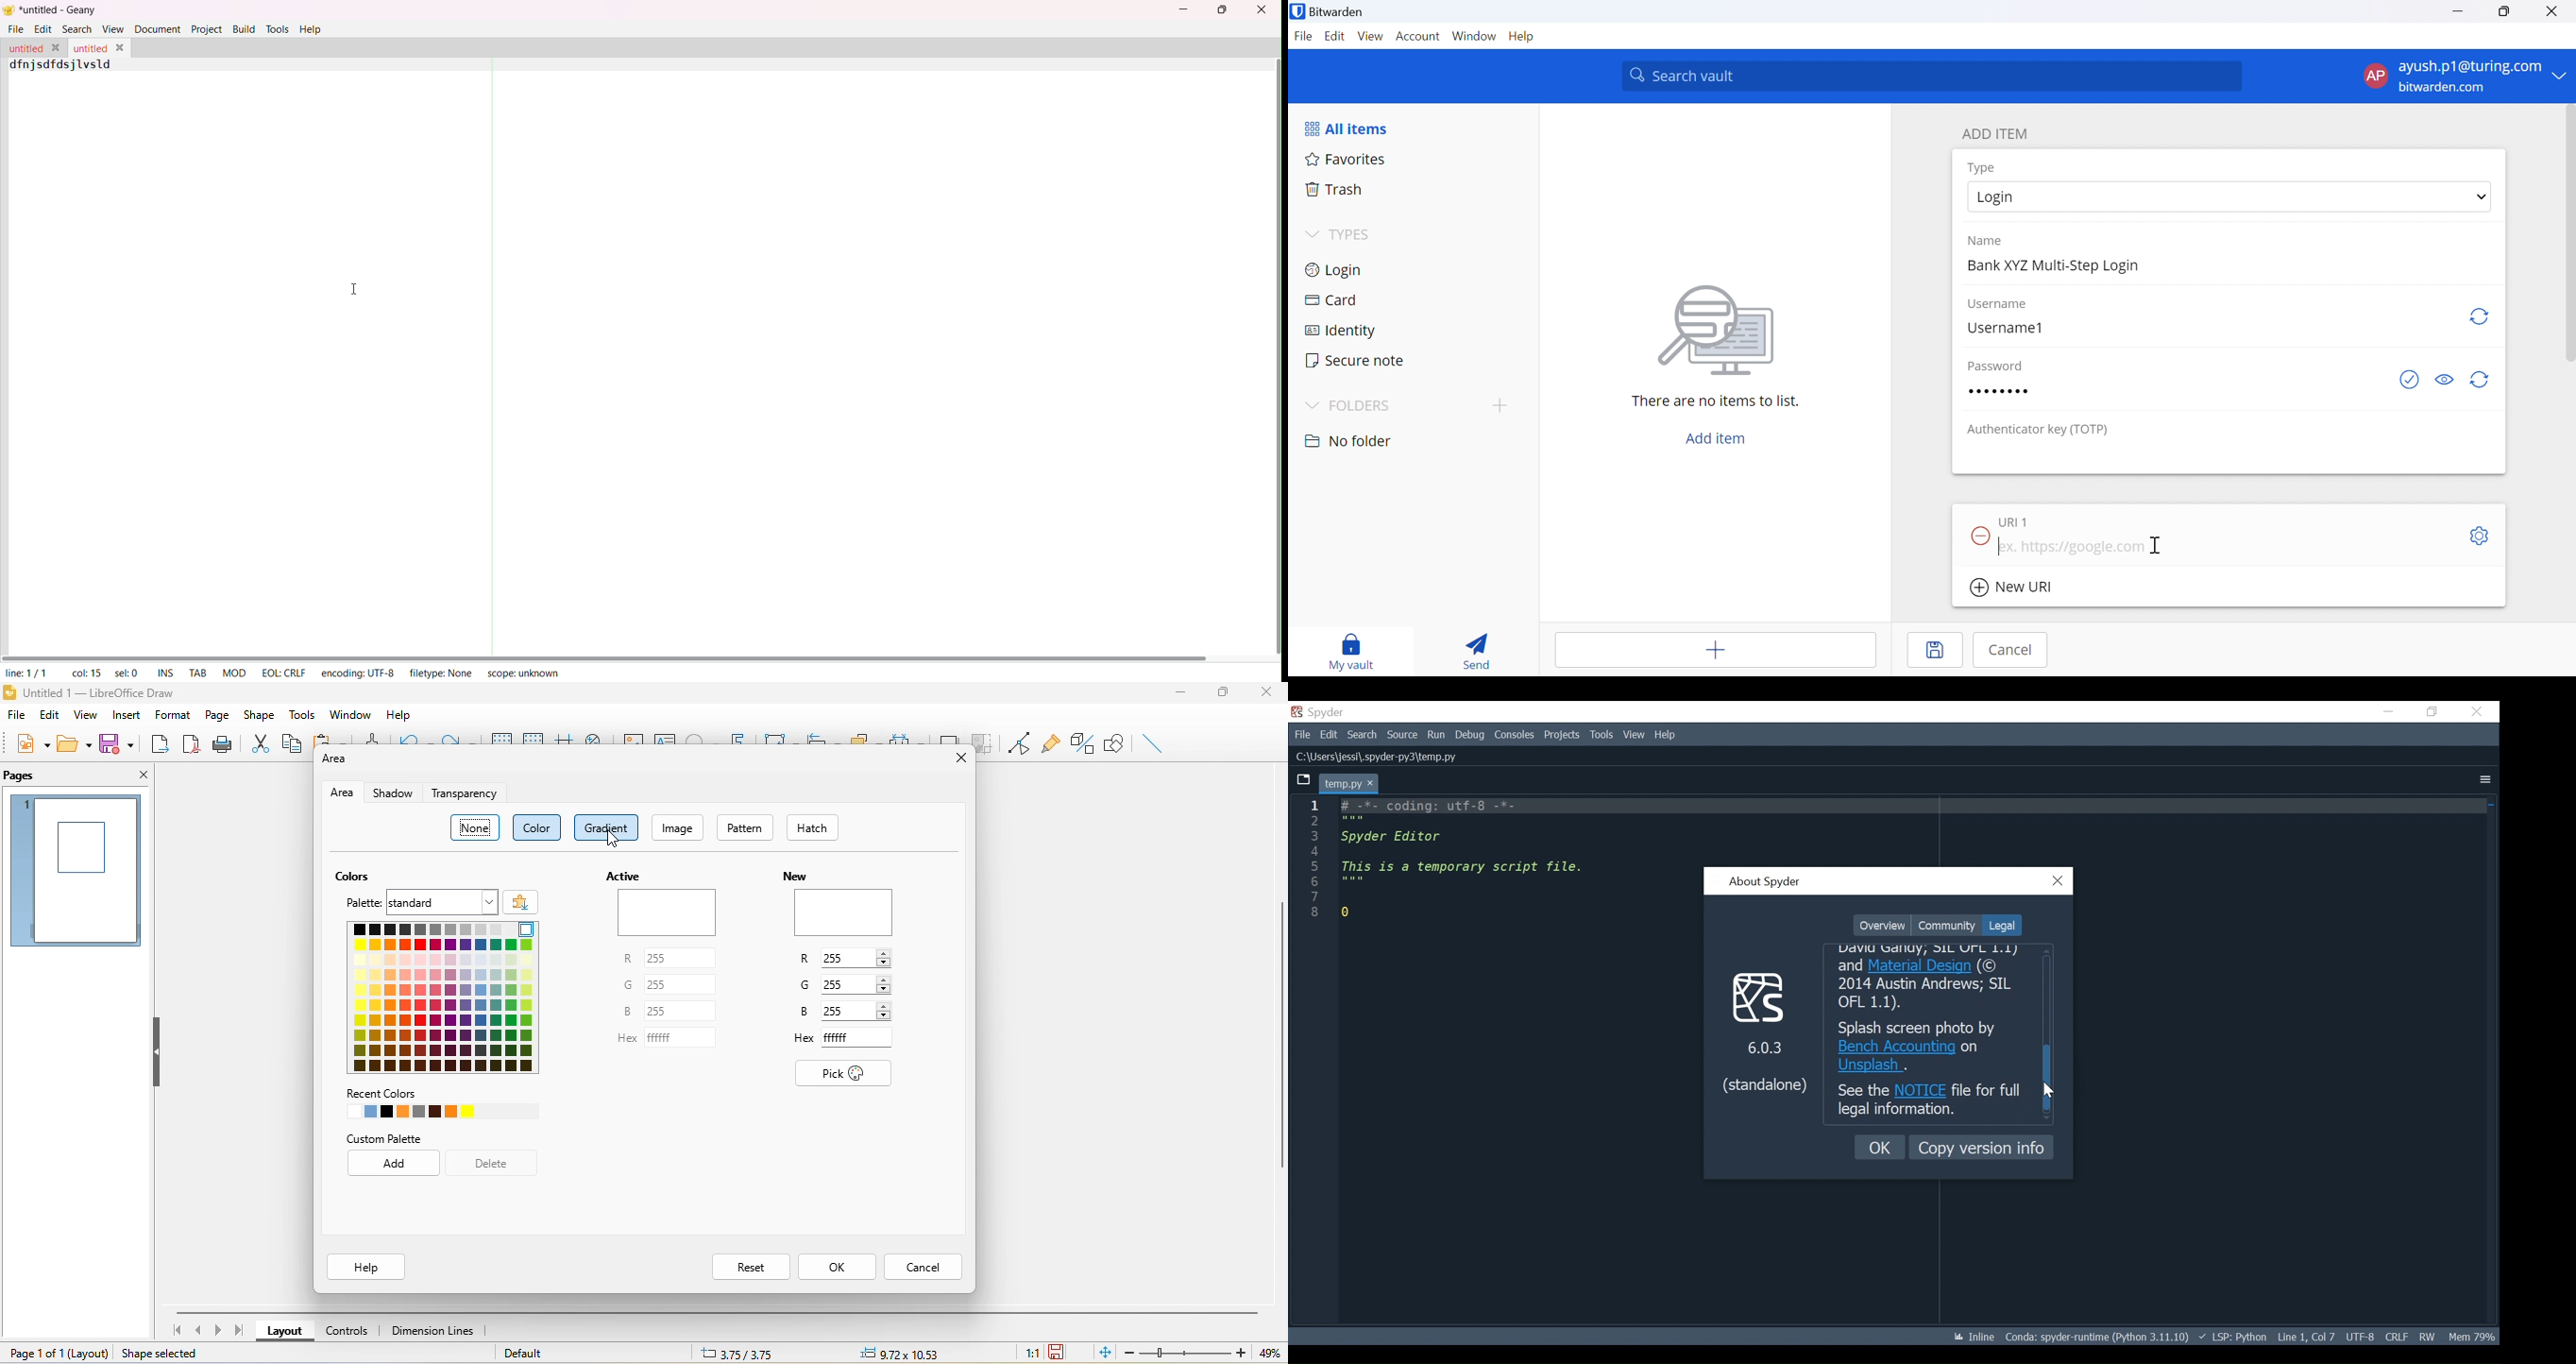 The image size is (2576, 1372). I want to click on 1:1, so click(1030, 1354).